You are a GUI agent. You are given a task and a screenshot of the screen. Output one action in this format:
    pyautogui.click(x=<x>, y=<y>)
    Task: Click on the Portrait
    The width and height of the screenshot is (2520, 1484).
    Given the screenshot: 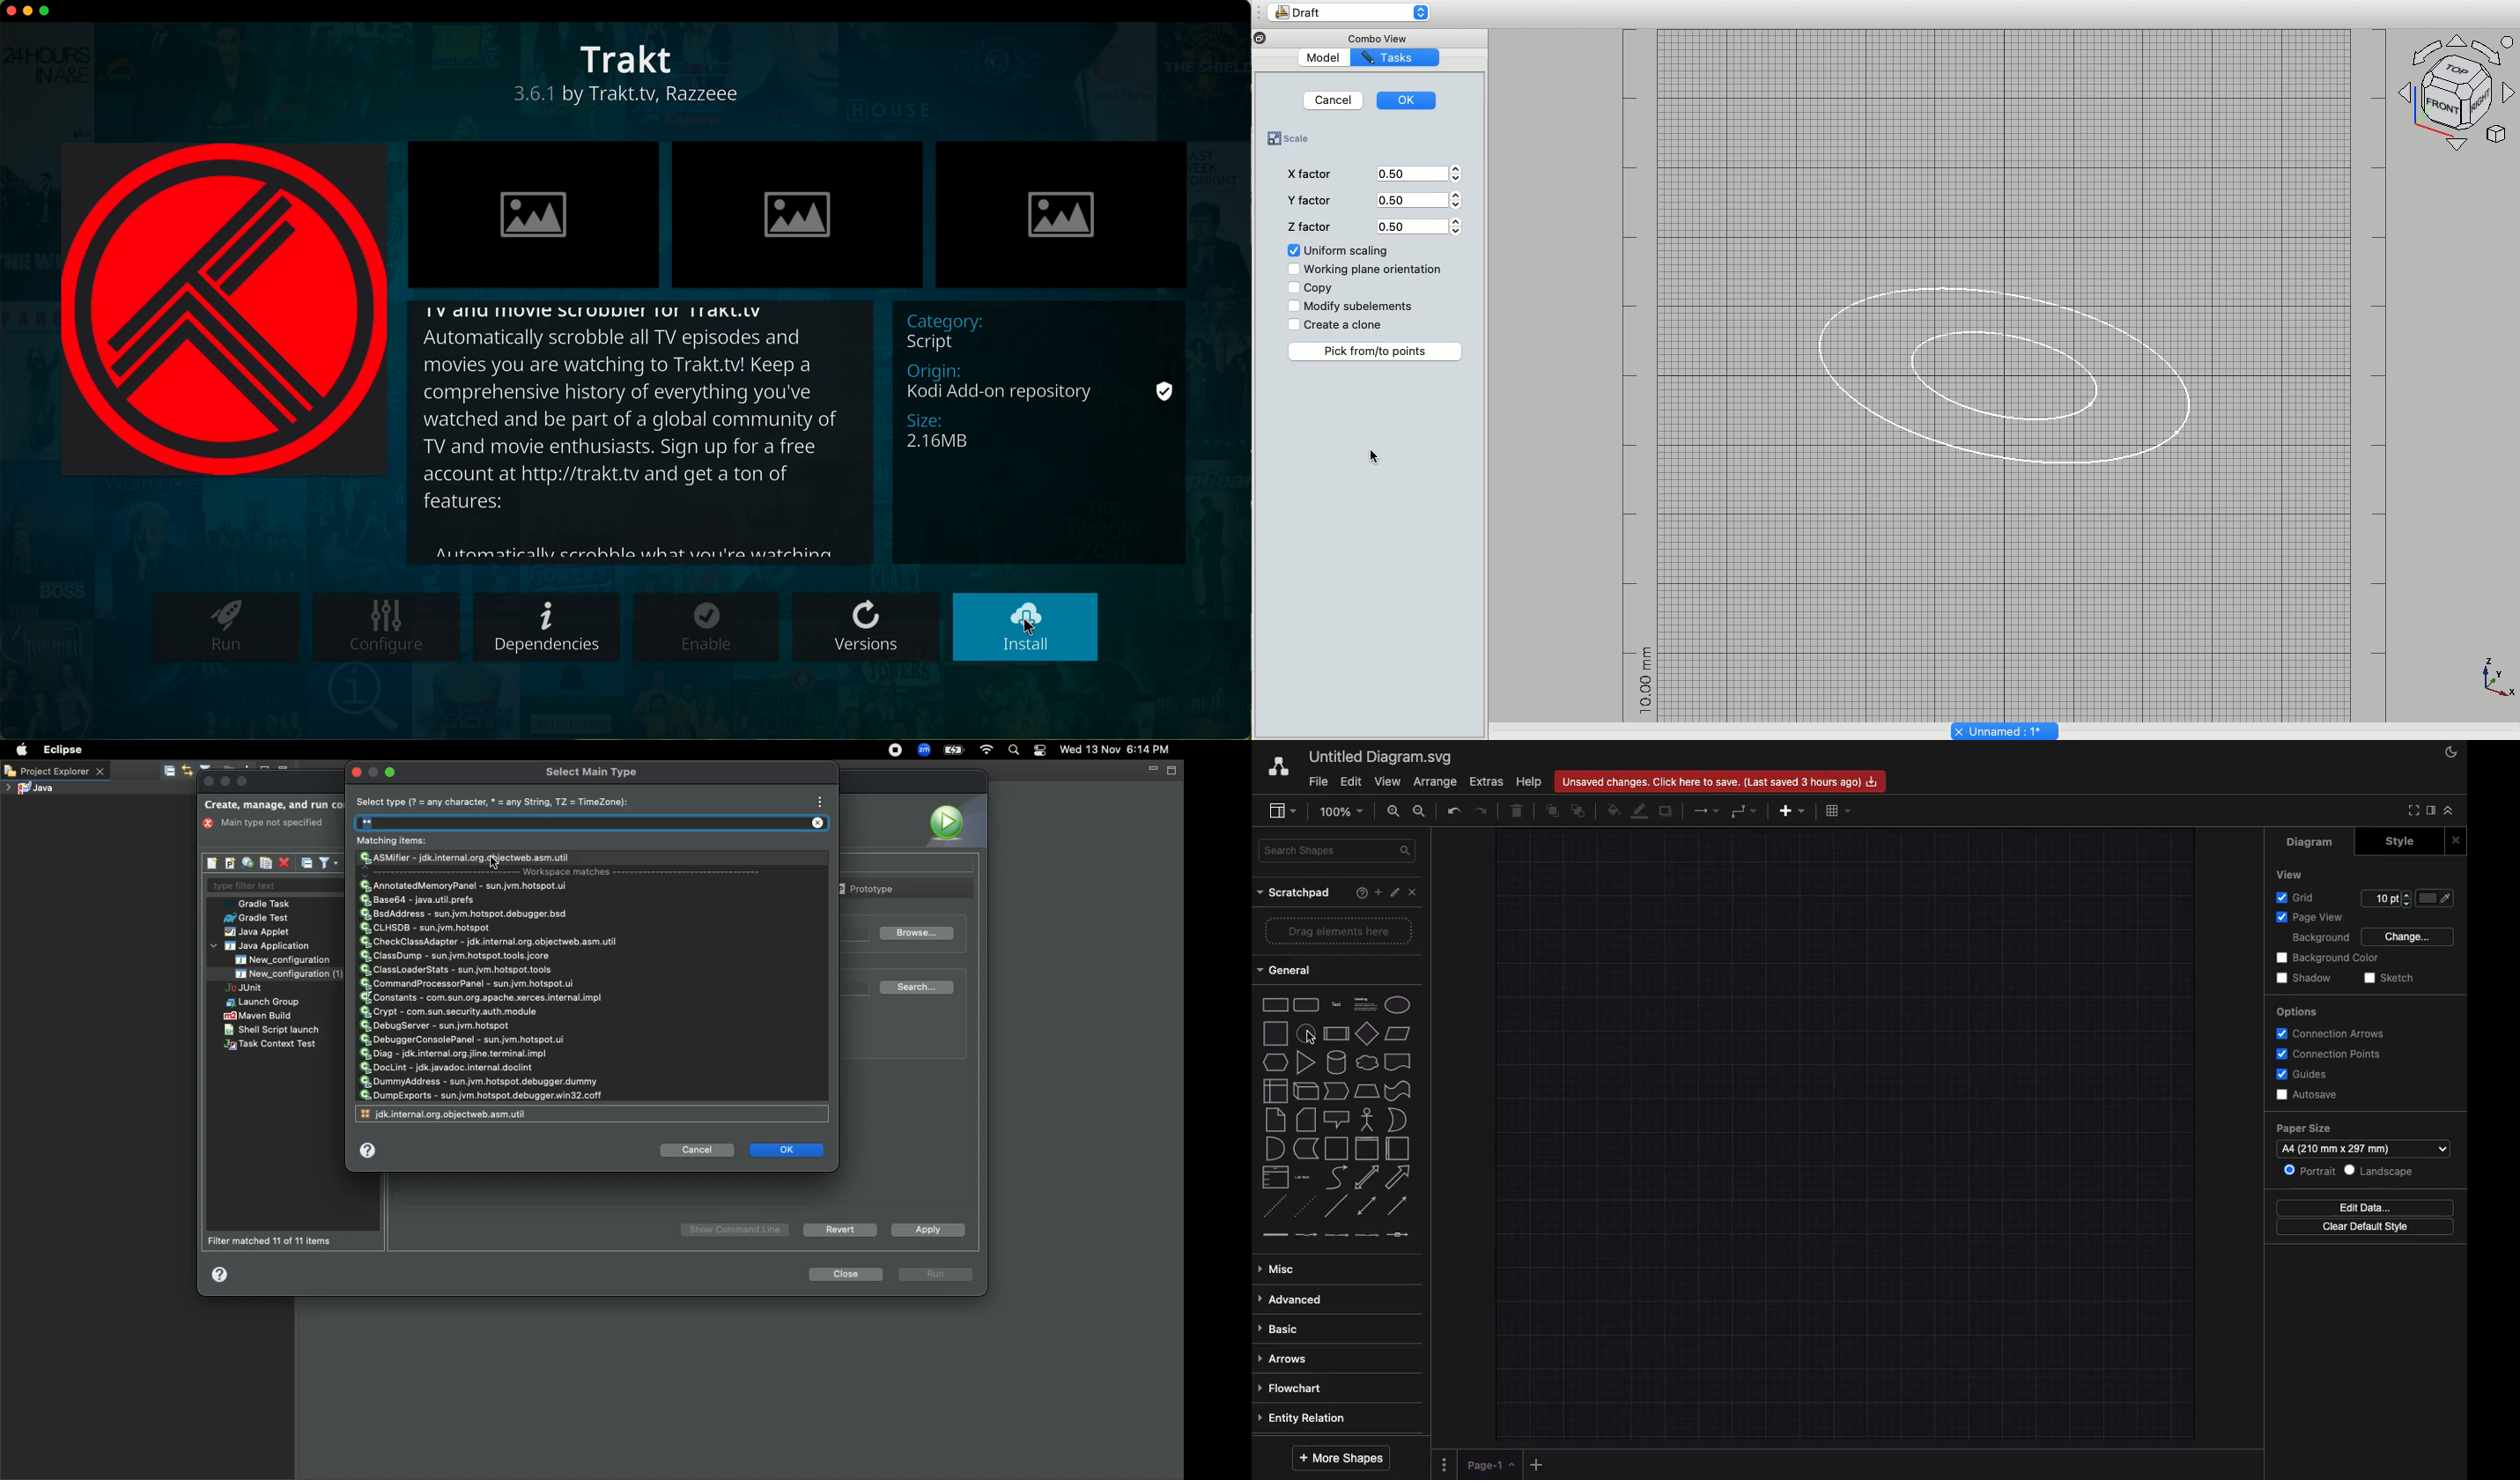 What is the action you would take?
    pyautogui.click(x=2312, y=1171)
    